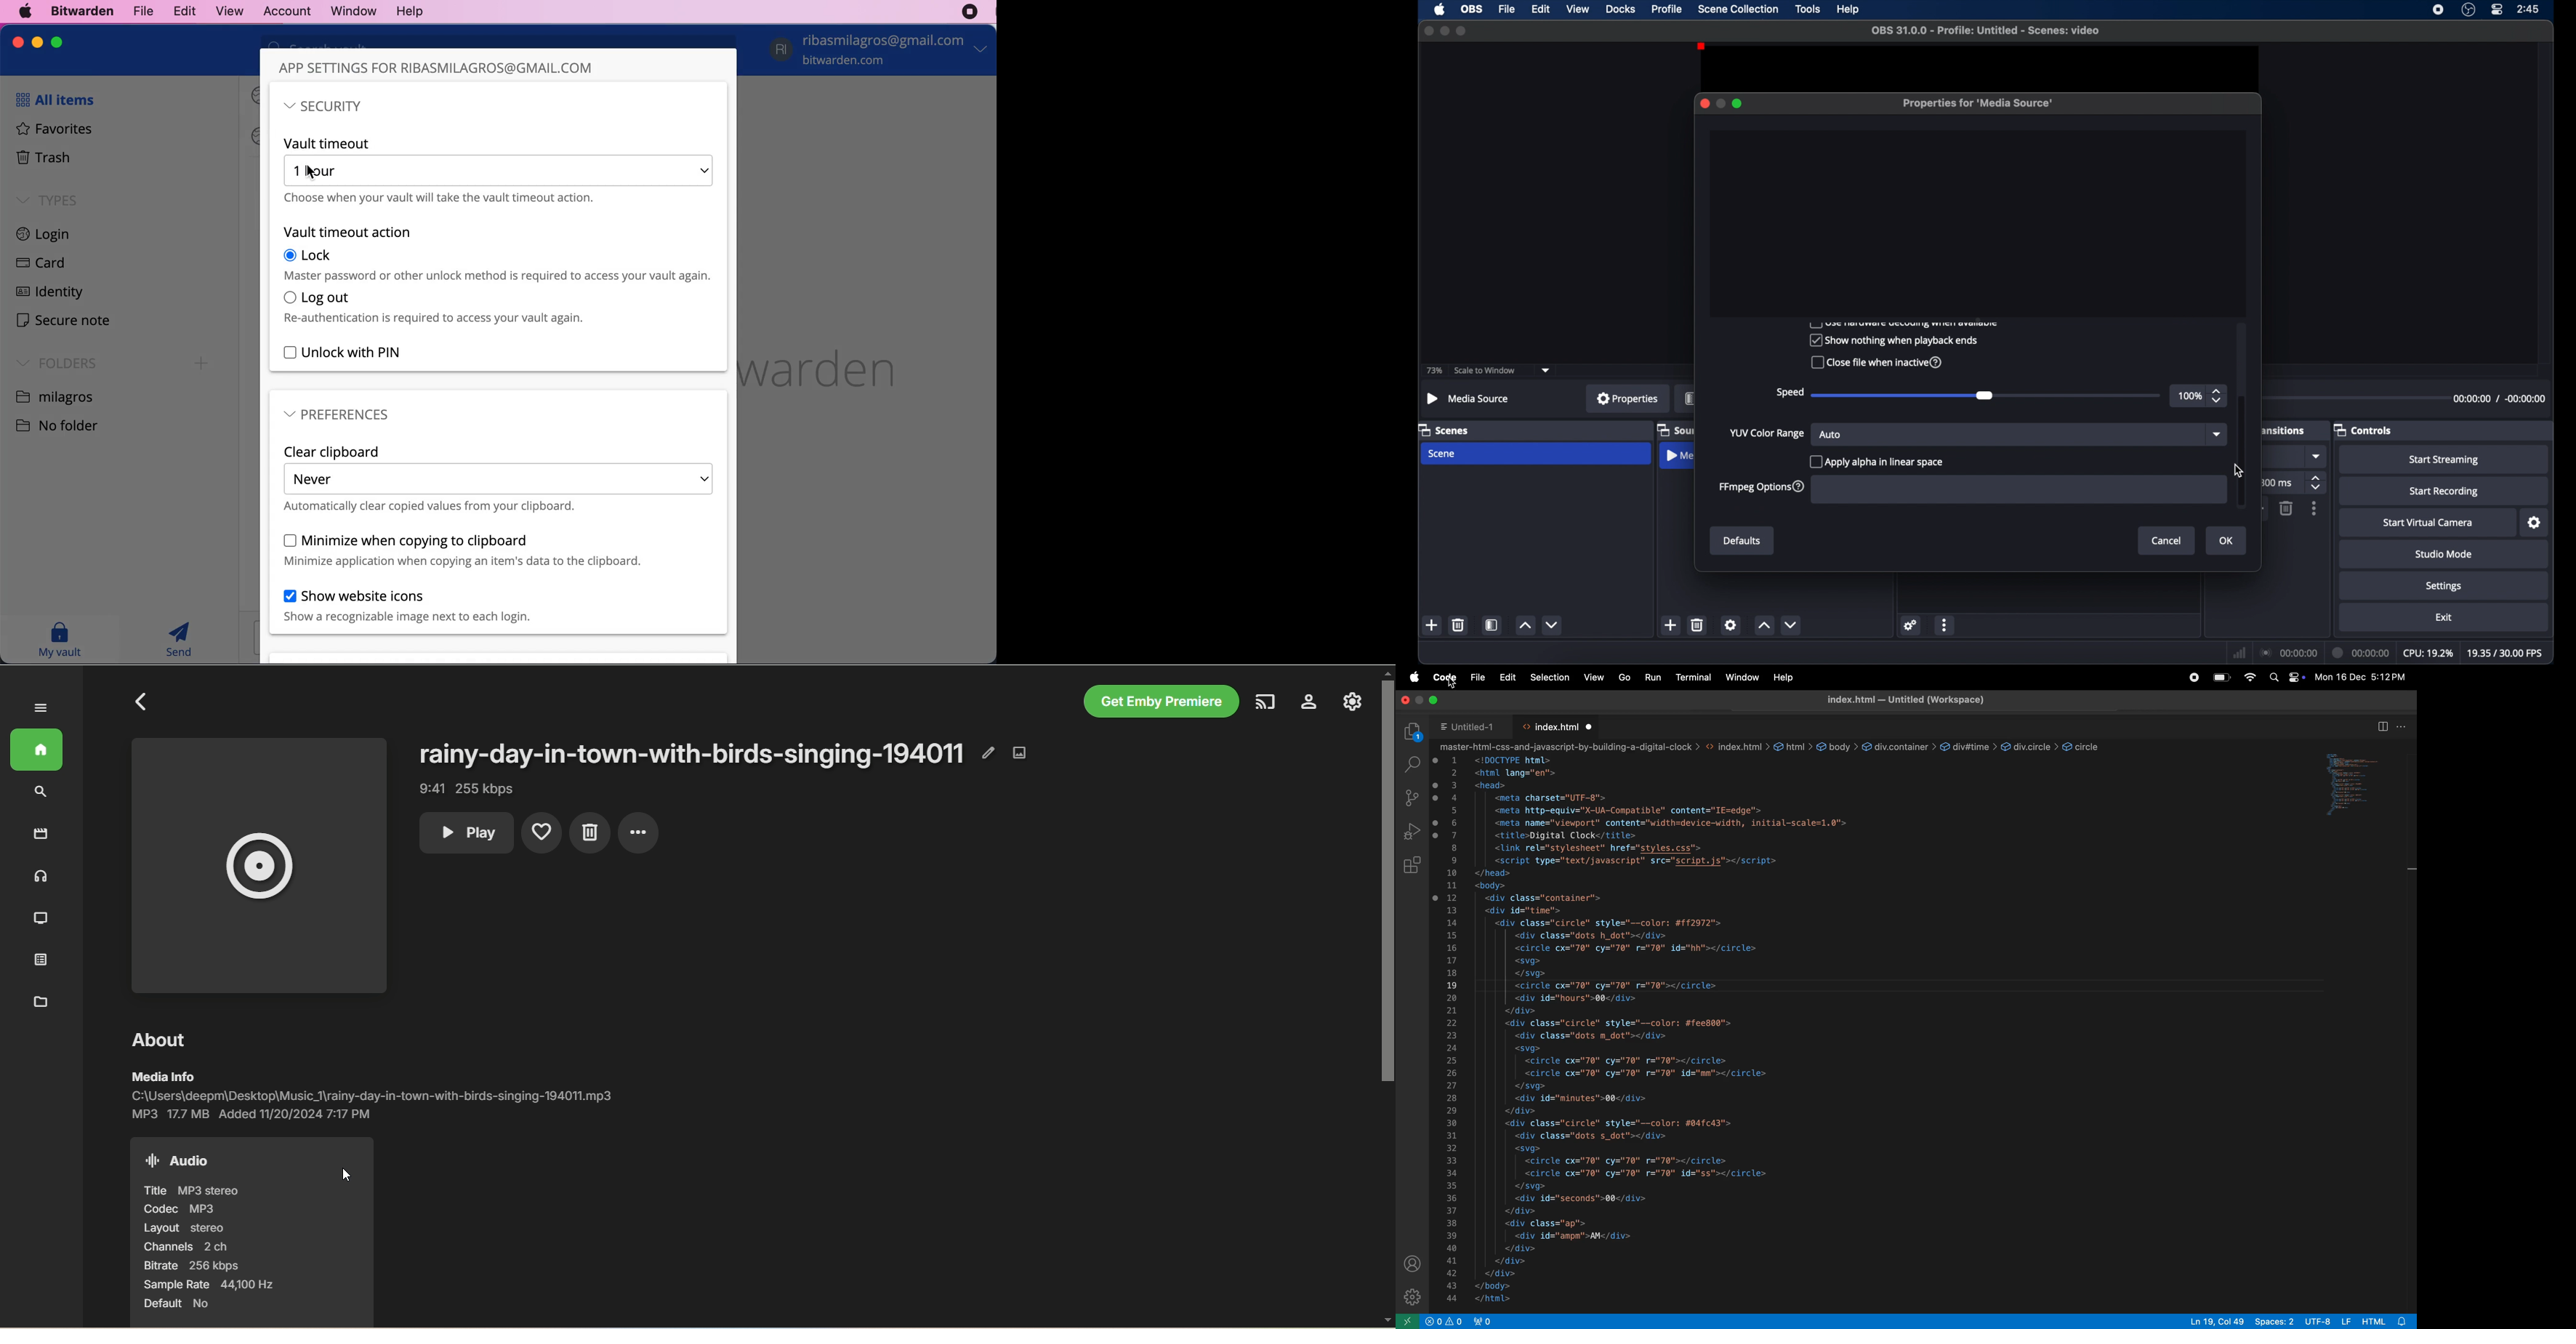  Describe the element at coordinates (1741, 677) in the screenshot. I see `window` at that location.